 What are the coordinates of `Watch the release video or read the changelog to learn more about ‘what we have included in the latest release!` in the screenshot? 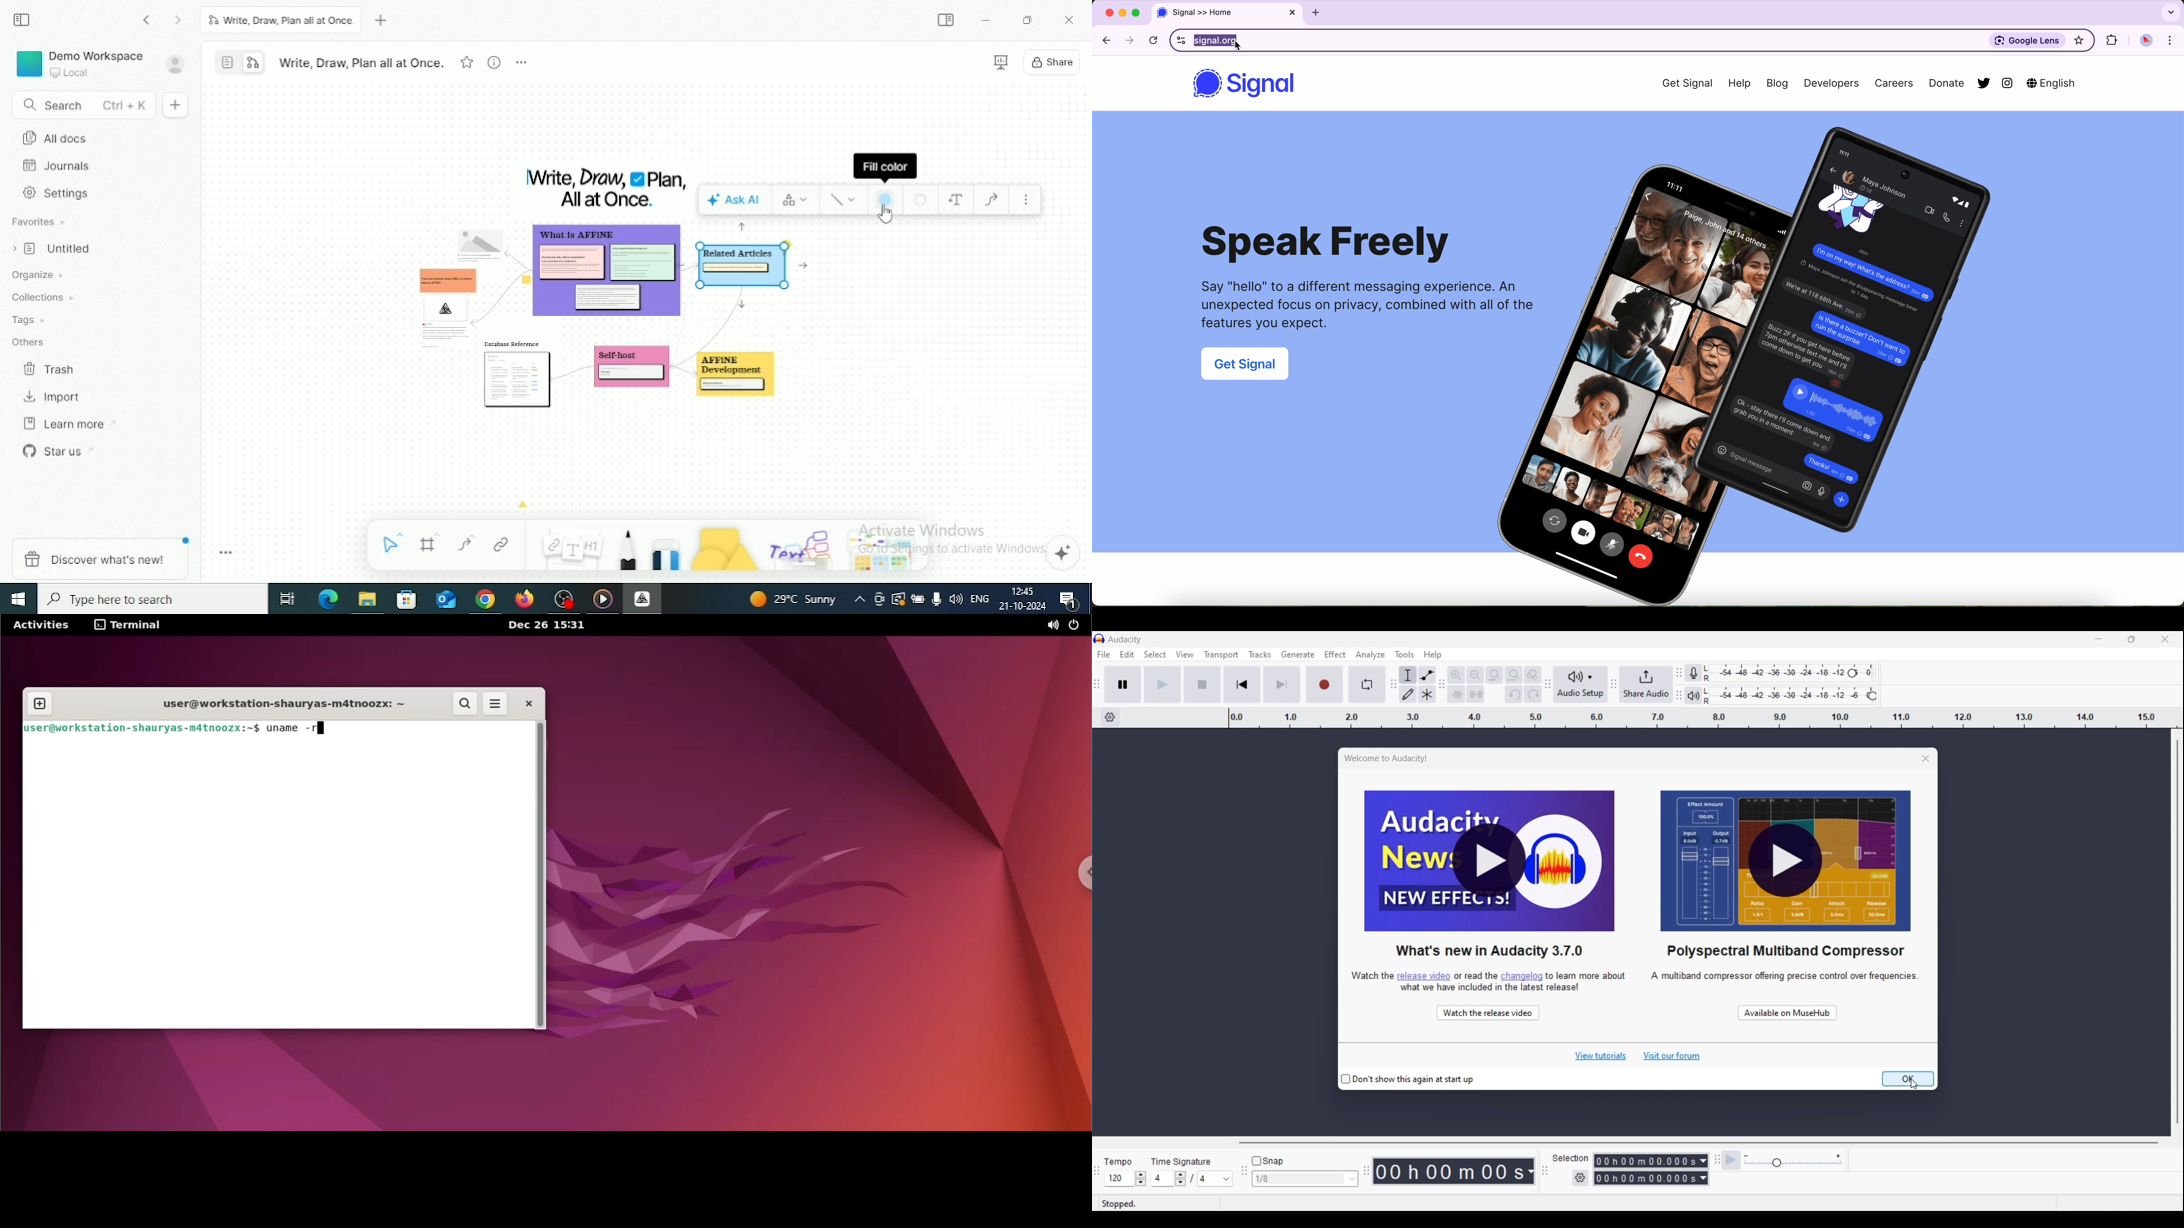 It's located at (1489, 980).